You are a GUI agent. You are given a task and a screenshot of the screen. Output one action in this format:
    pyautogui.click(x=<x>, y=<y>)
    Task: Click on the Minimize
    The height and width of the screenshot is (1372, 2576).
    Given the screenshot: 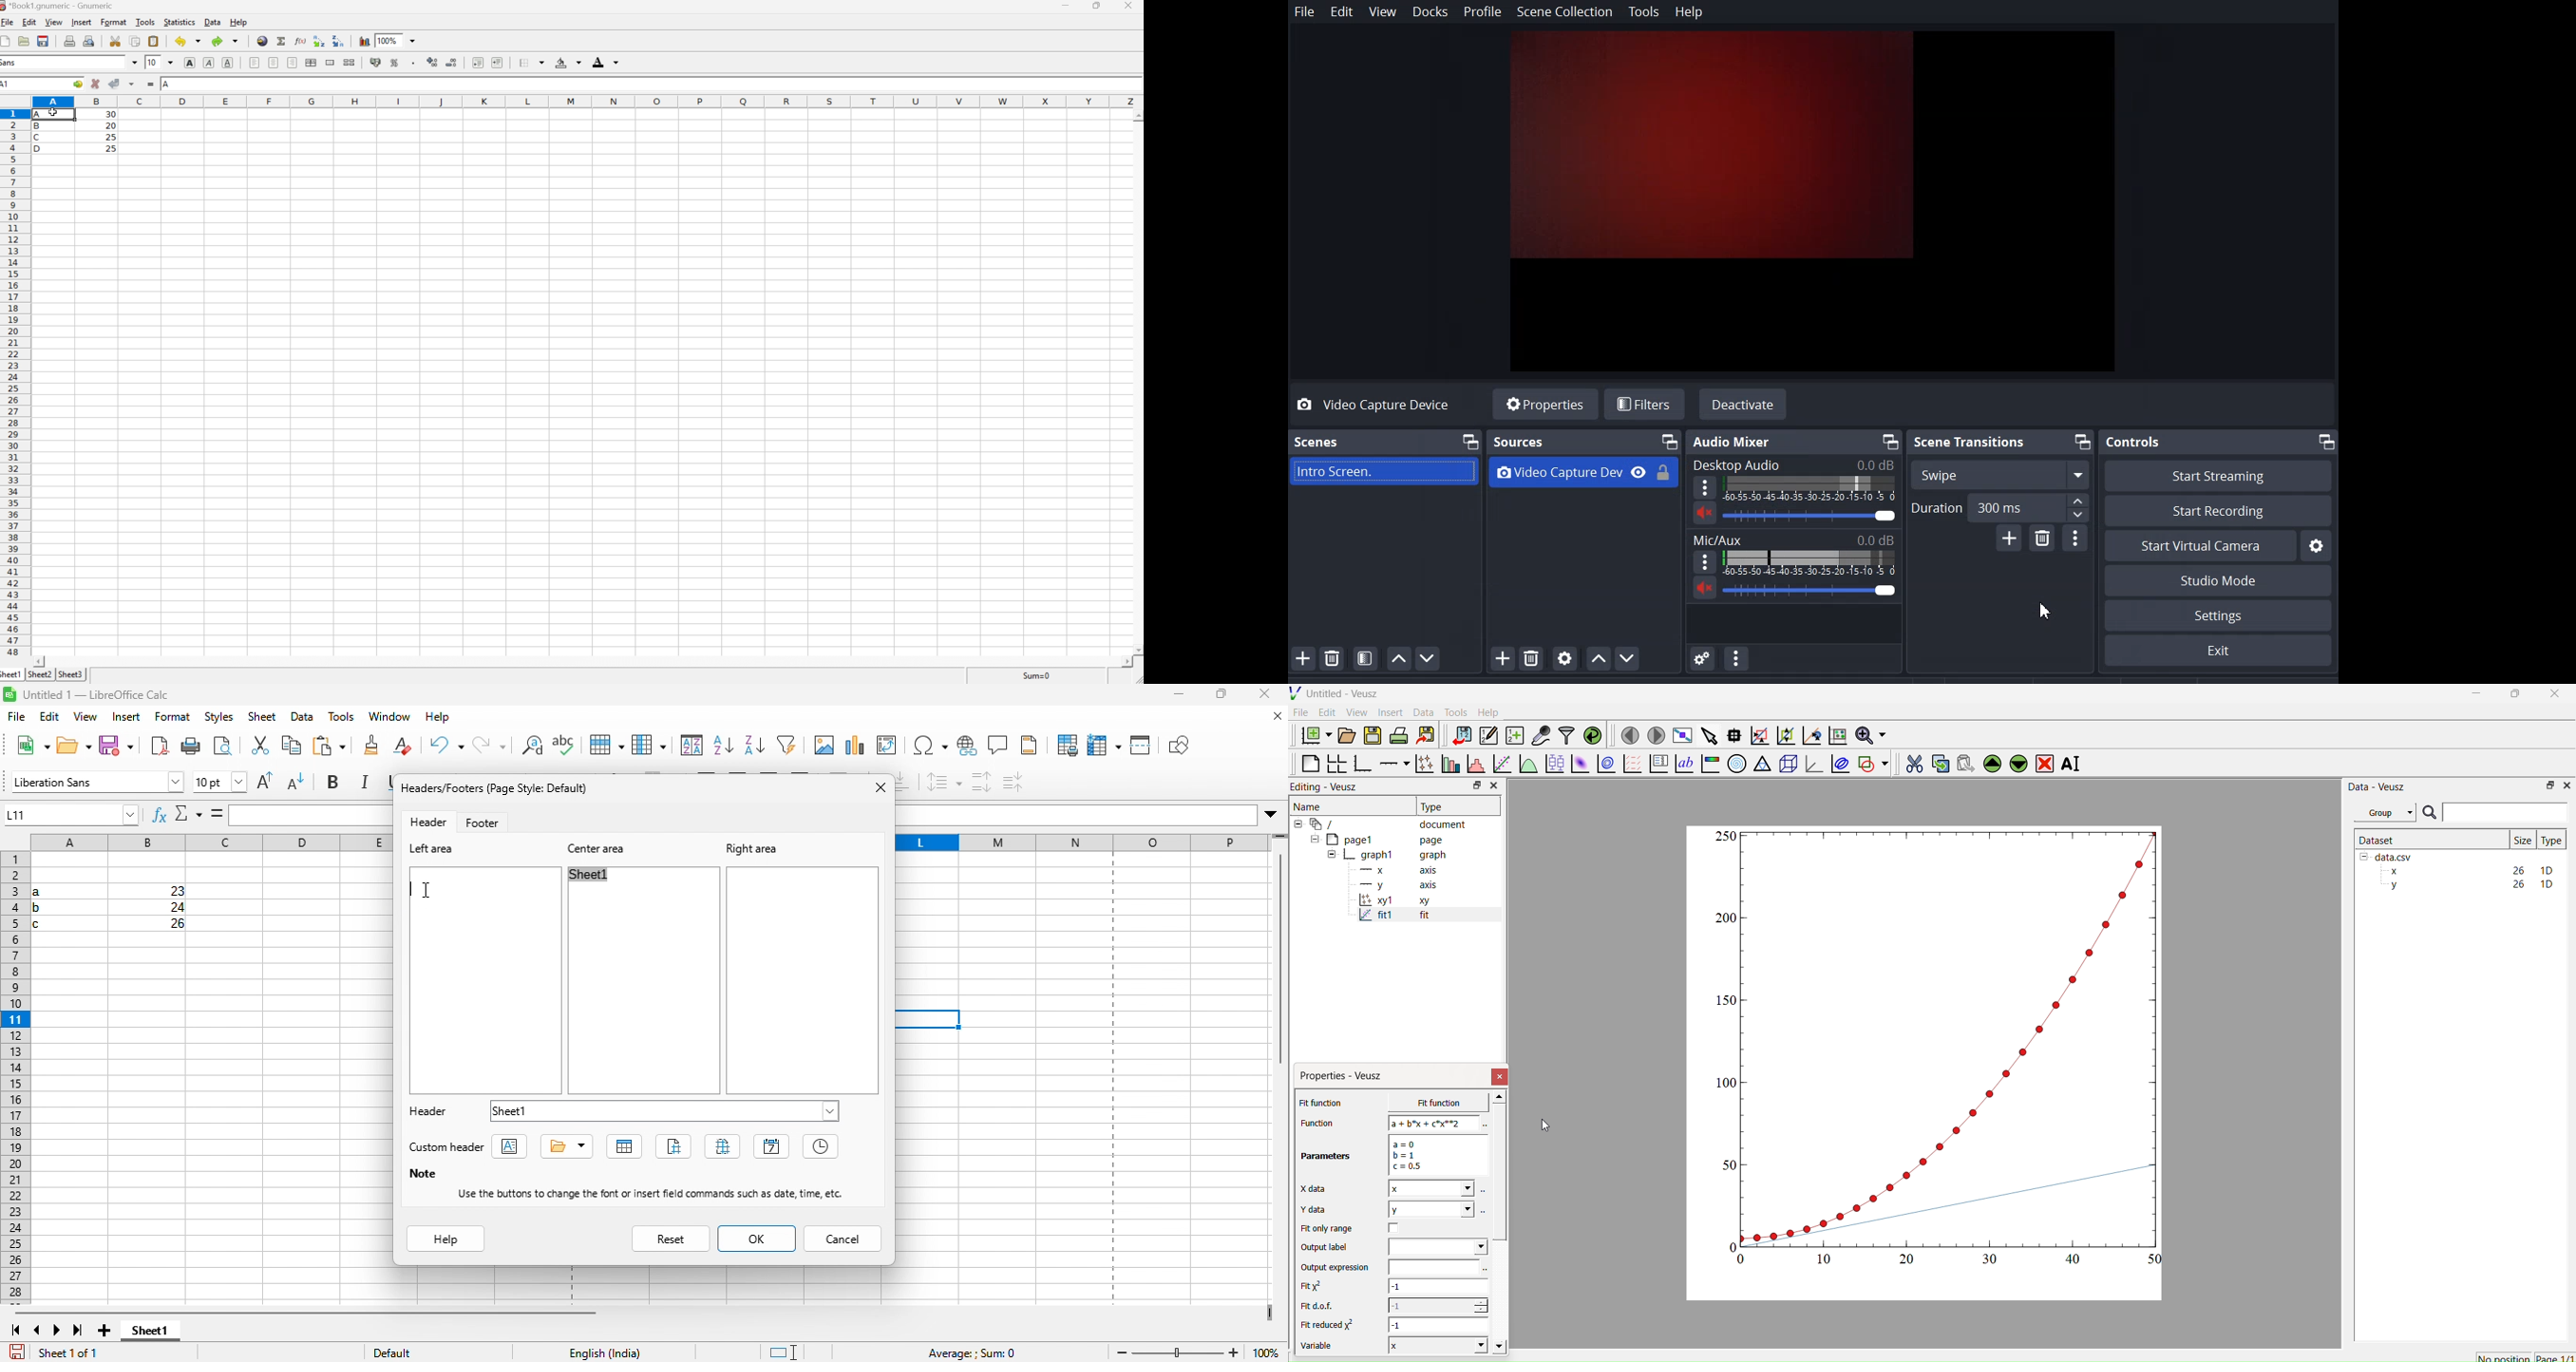 What is the action you would take?
    pyautogui.click(x=2476, y=697)
    